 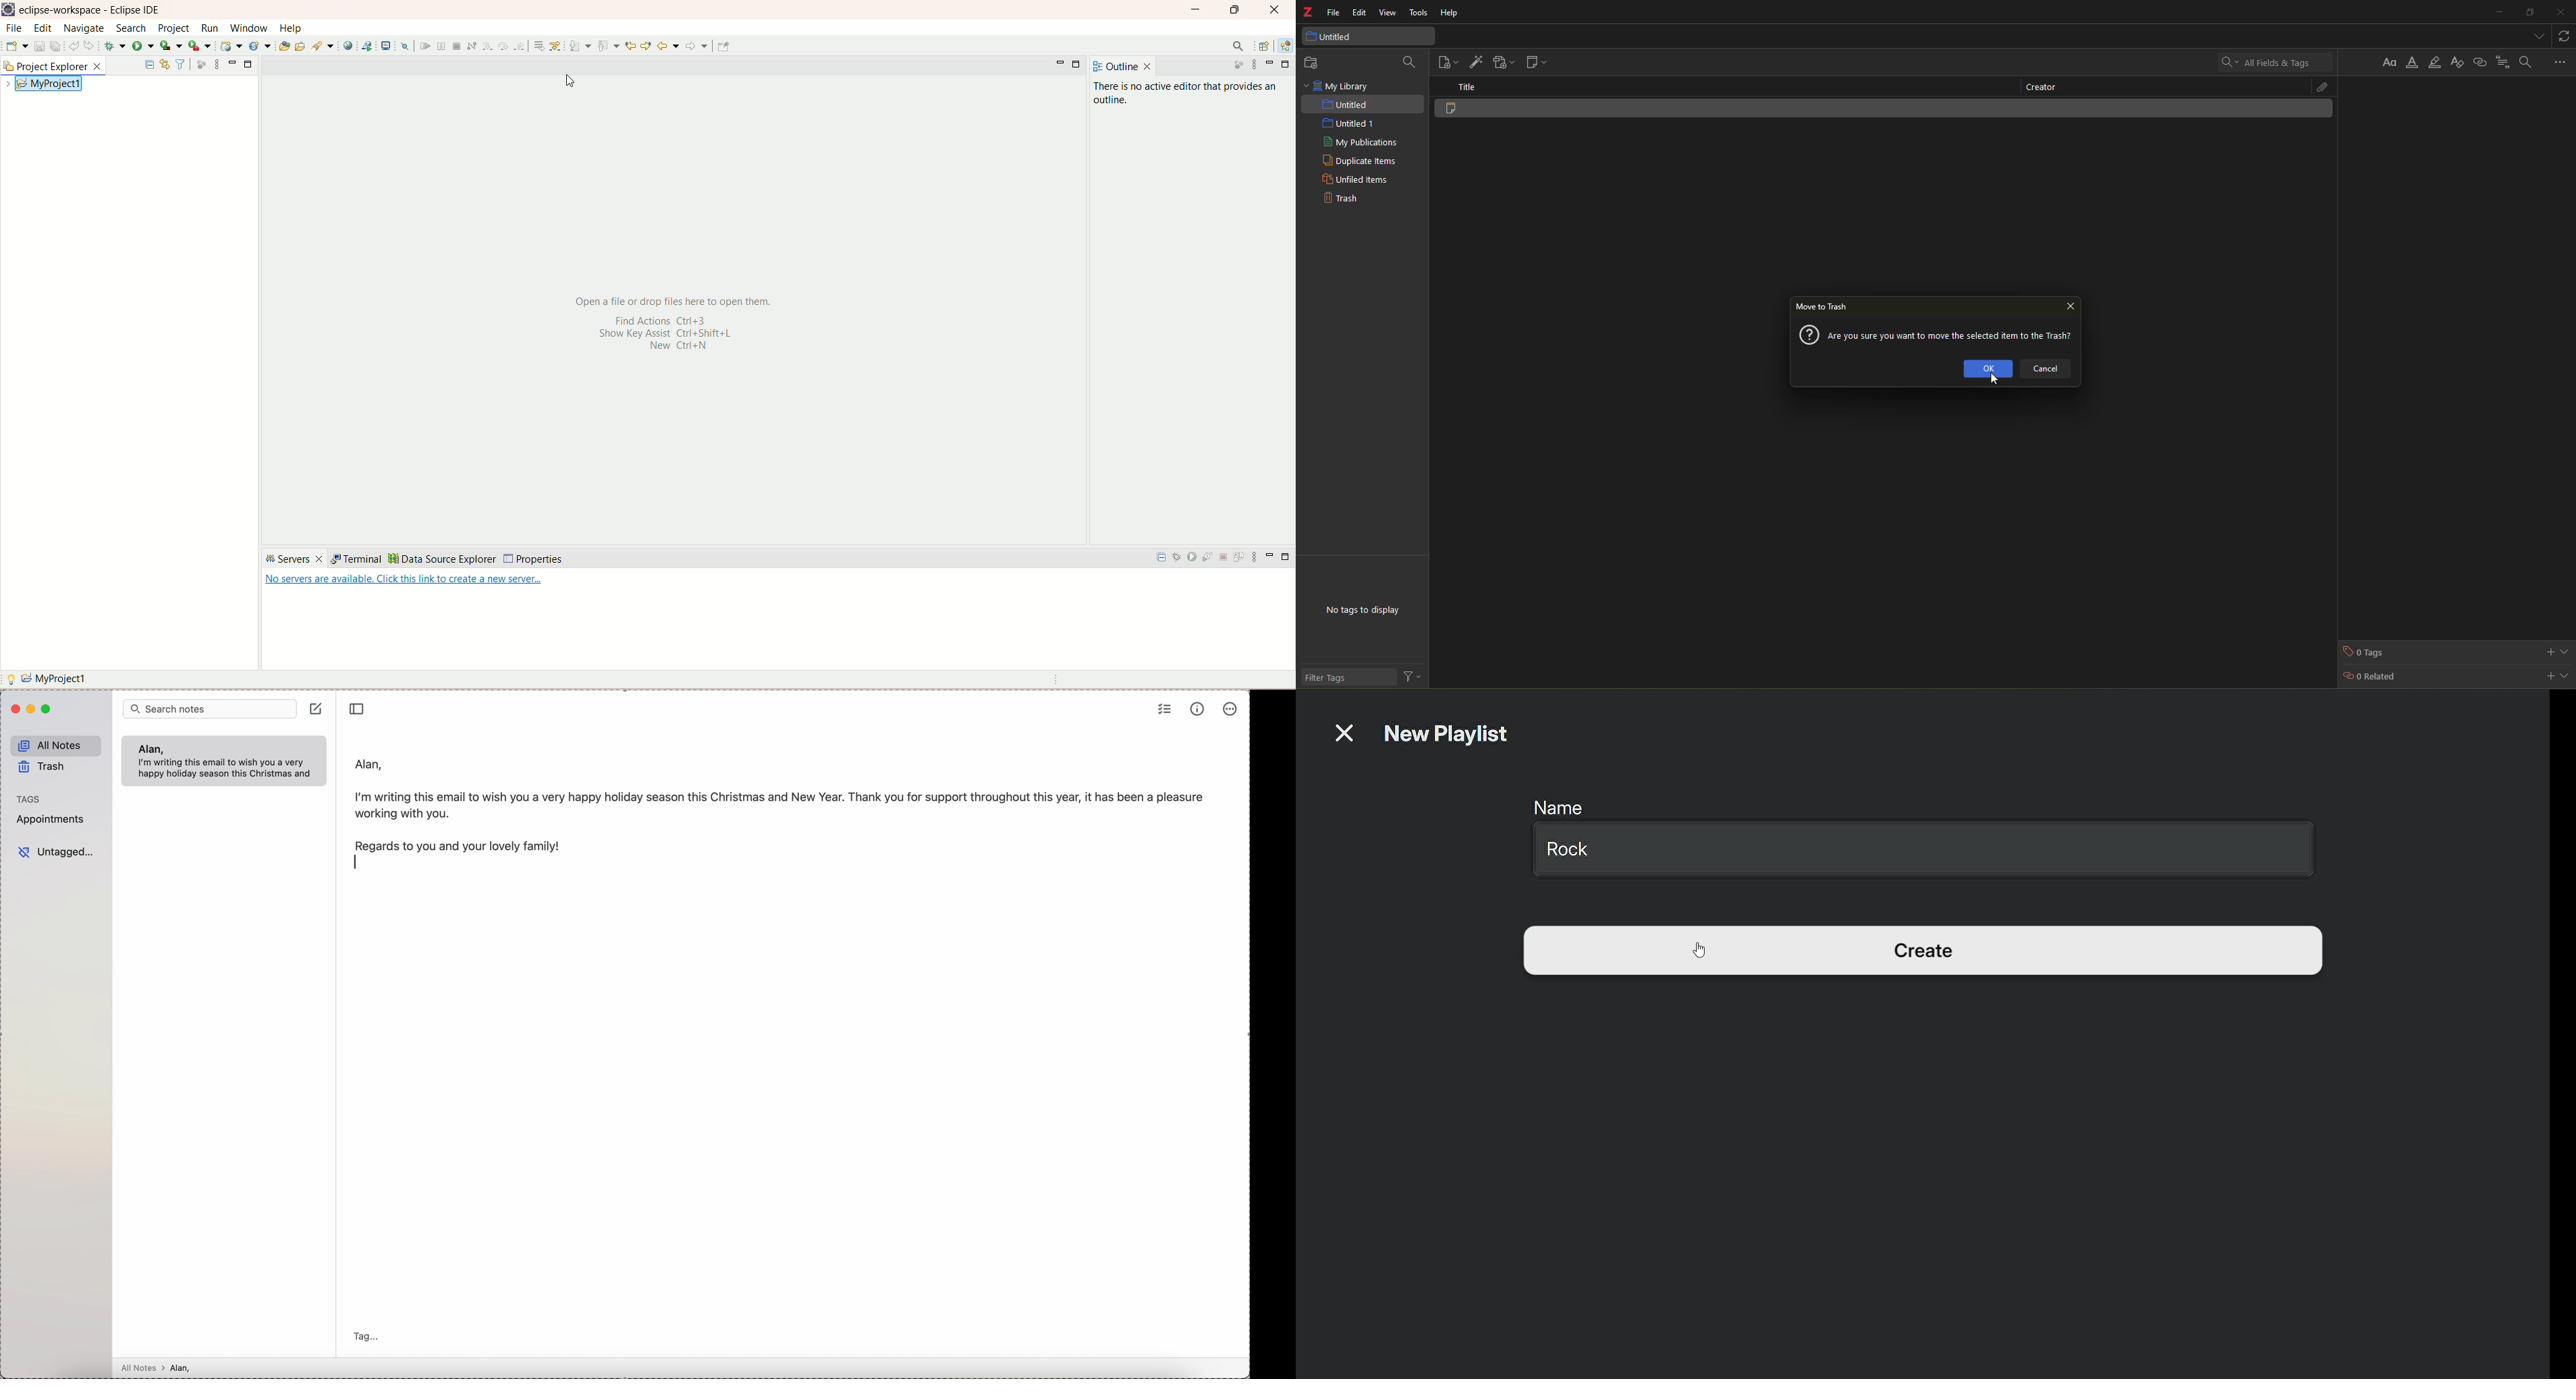 What do you see at coordinates (1197, 9) in the screenshot?
I see `minimize` at bounding box center [1197, 9].